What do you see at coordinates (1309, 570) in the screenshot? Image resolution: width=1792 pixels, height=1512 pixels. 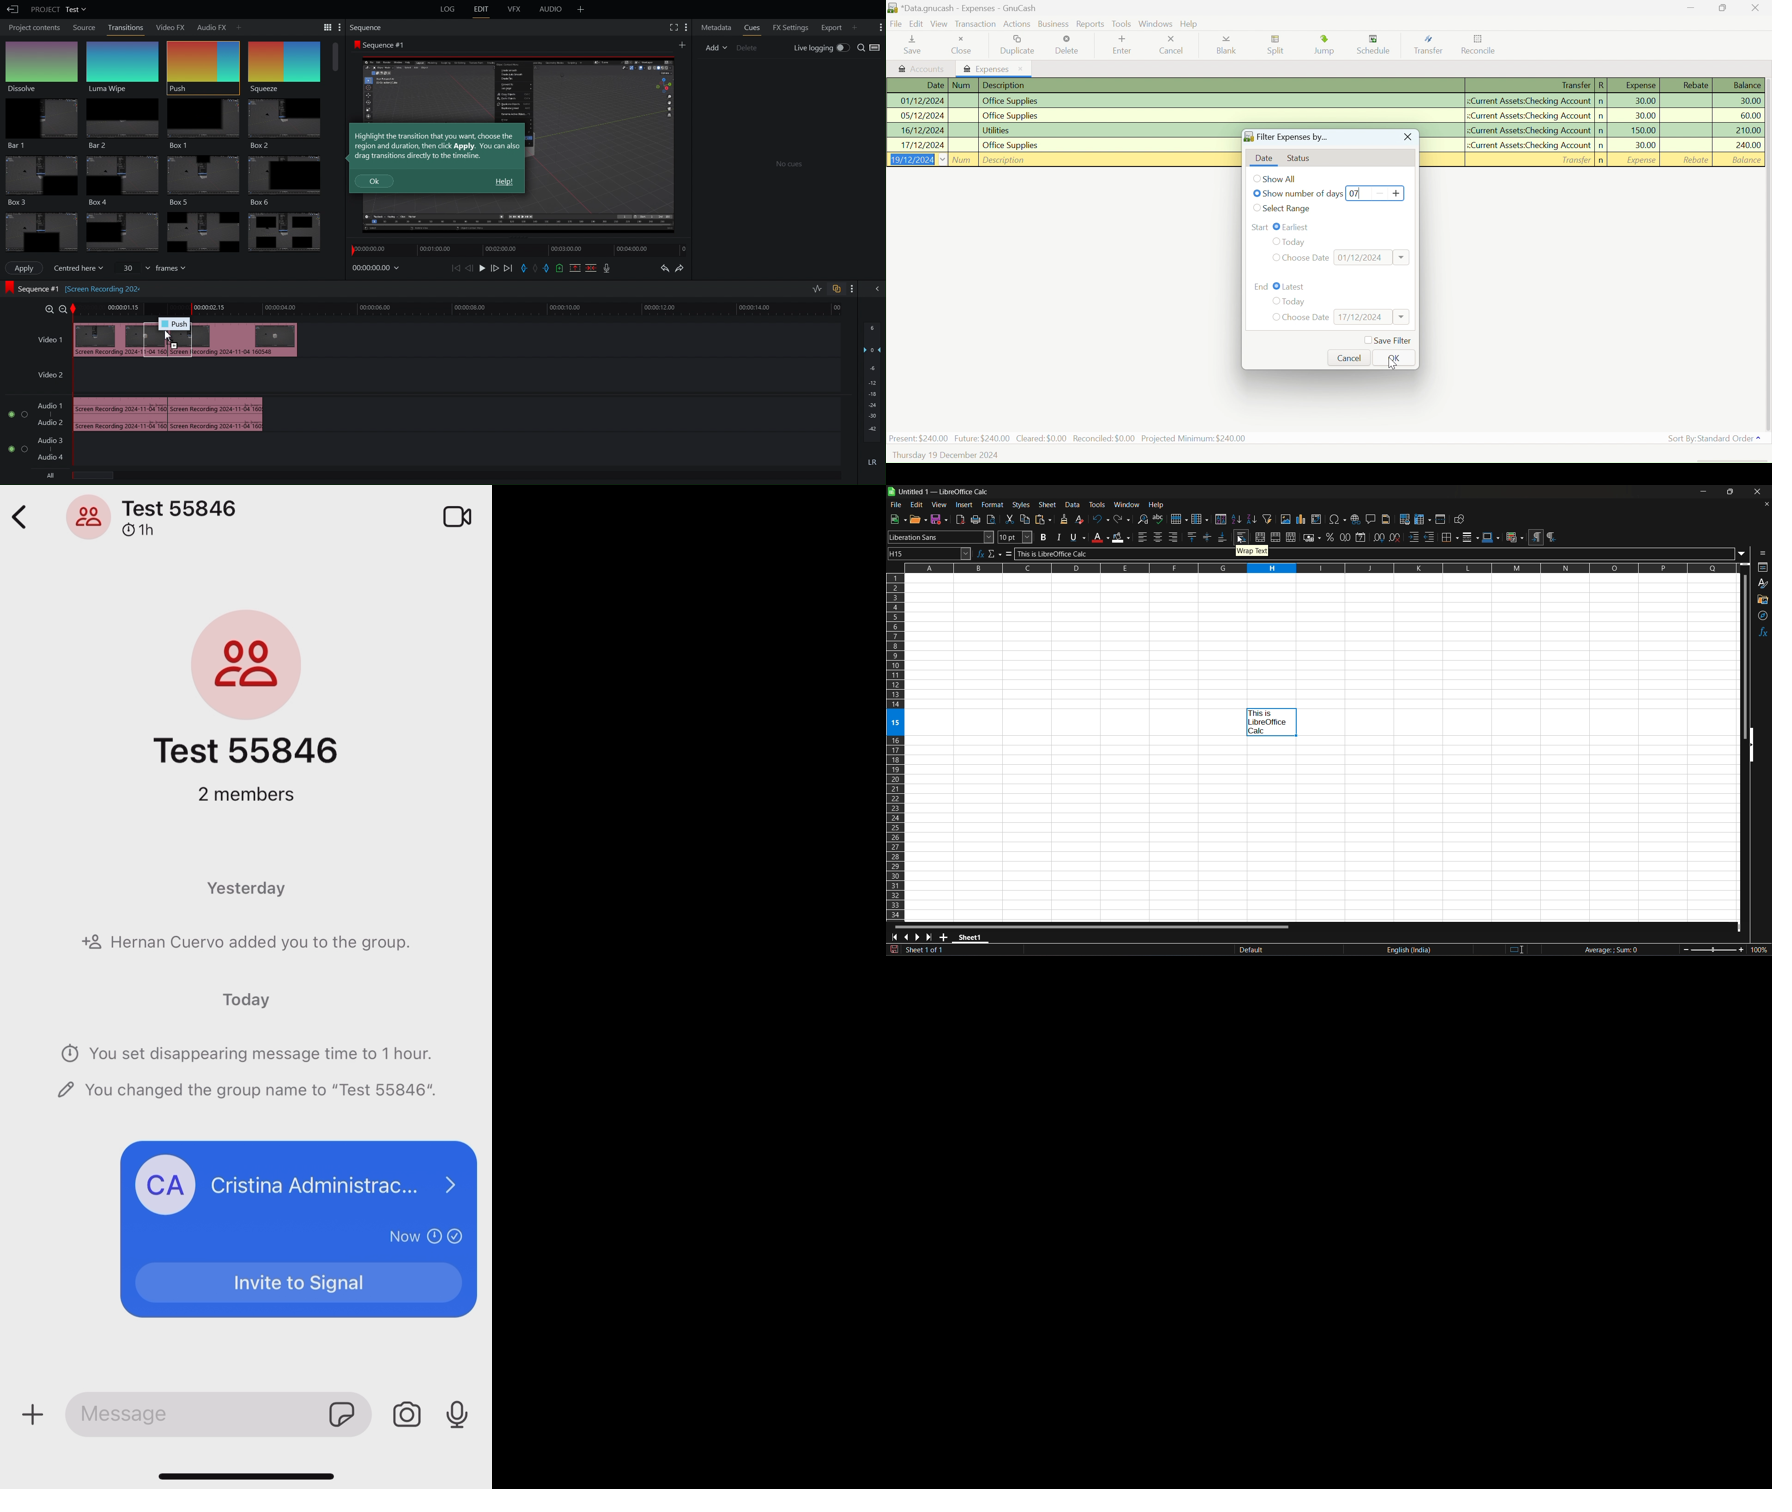 I see `rows` at bounding box center [1309, 570].